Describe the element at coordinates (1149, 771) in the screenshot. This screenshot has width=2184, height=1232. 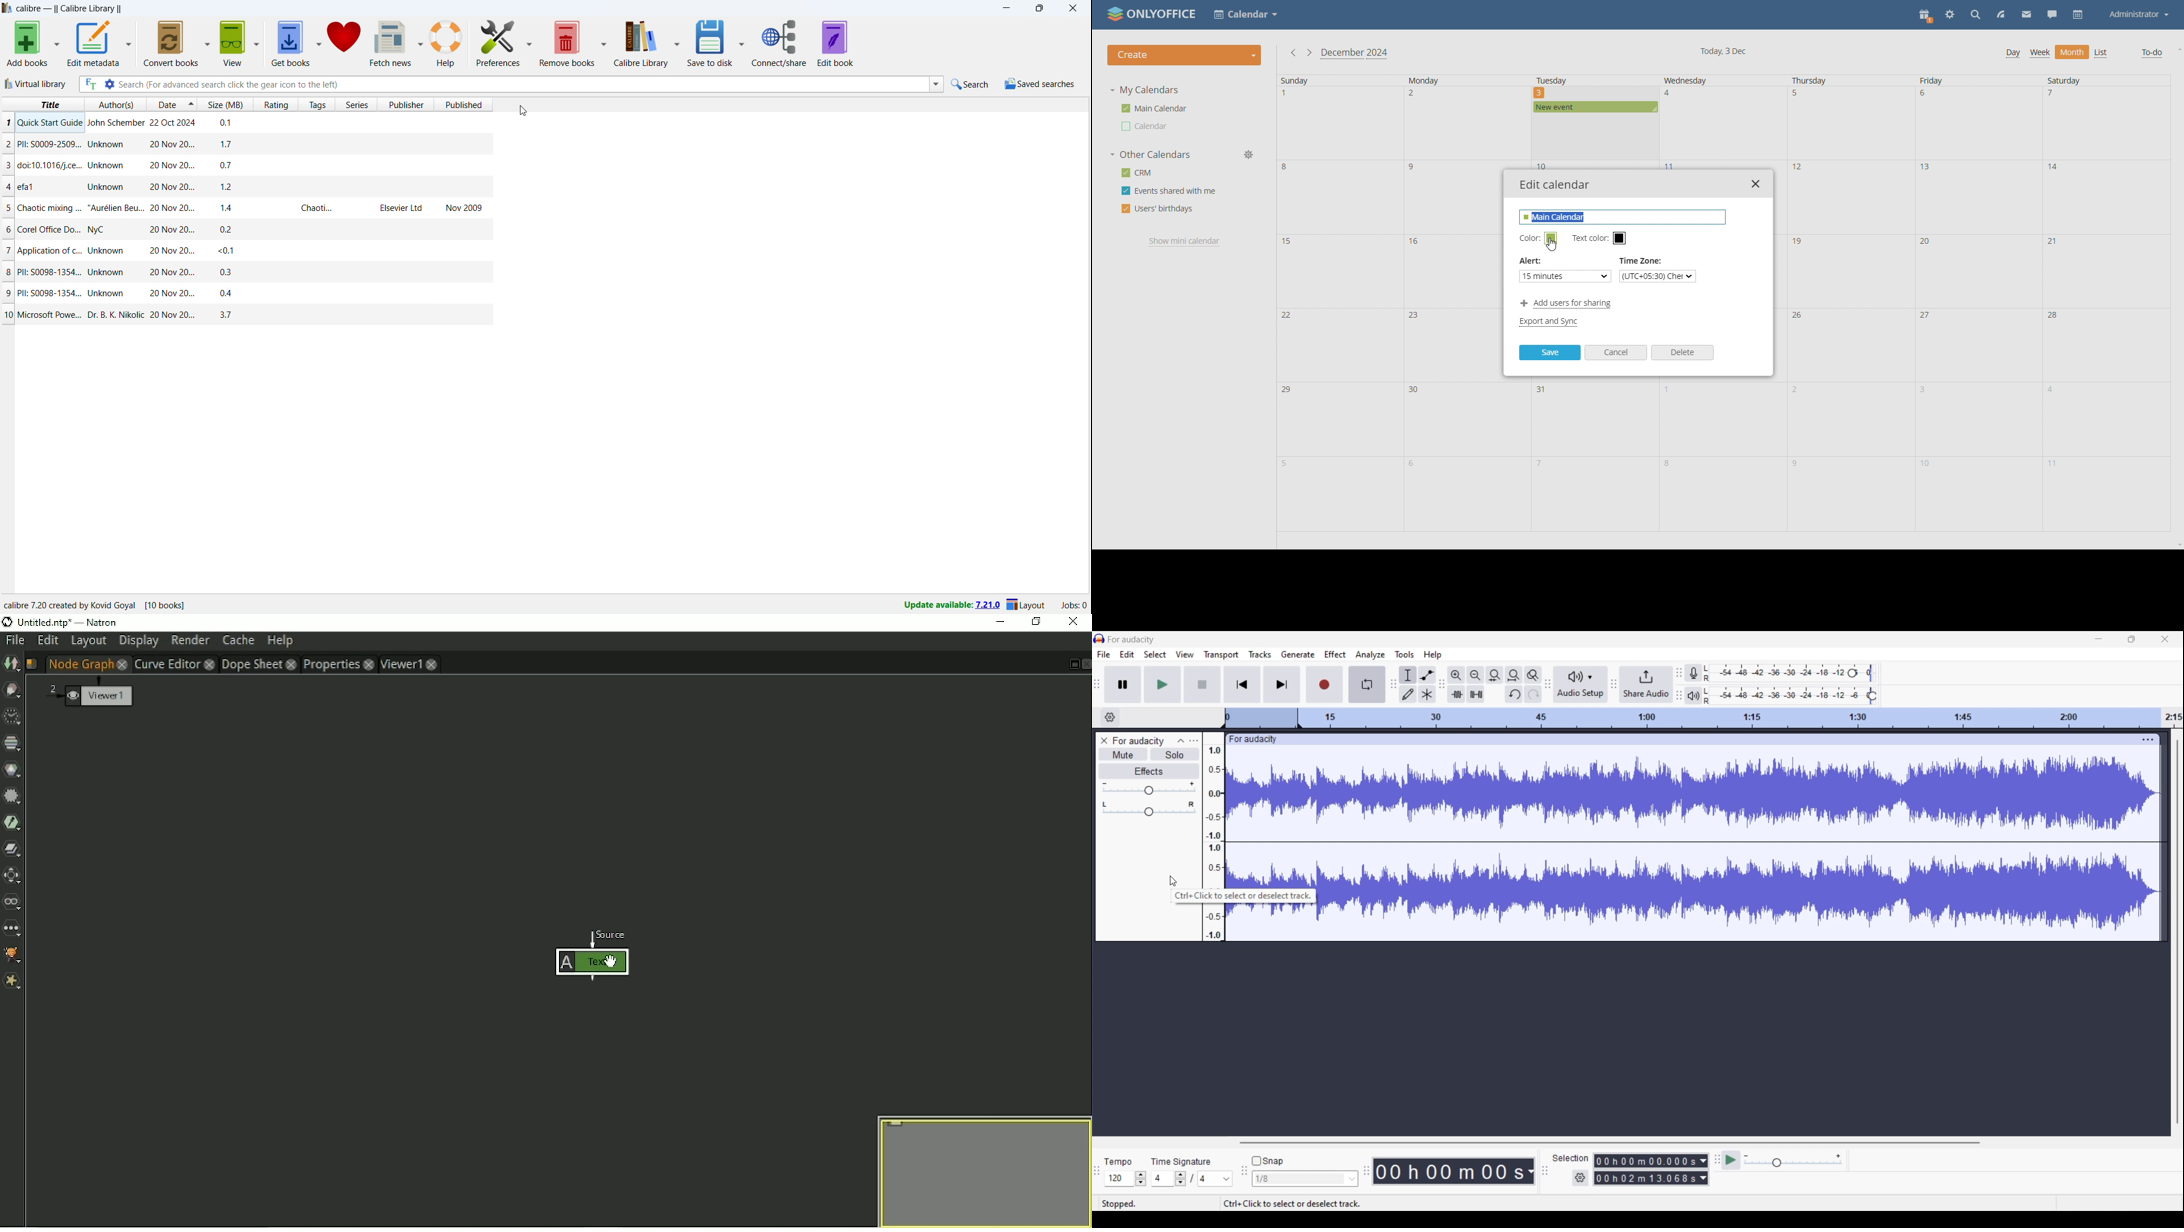
I see `Effects` at that location.